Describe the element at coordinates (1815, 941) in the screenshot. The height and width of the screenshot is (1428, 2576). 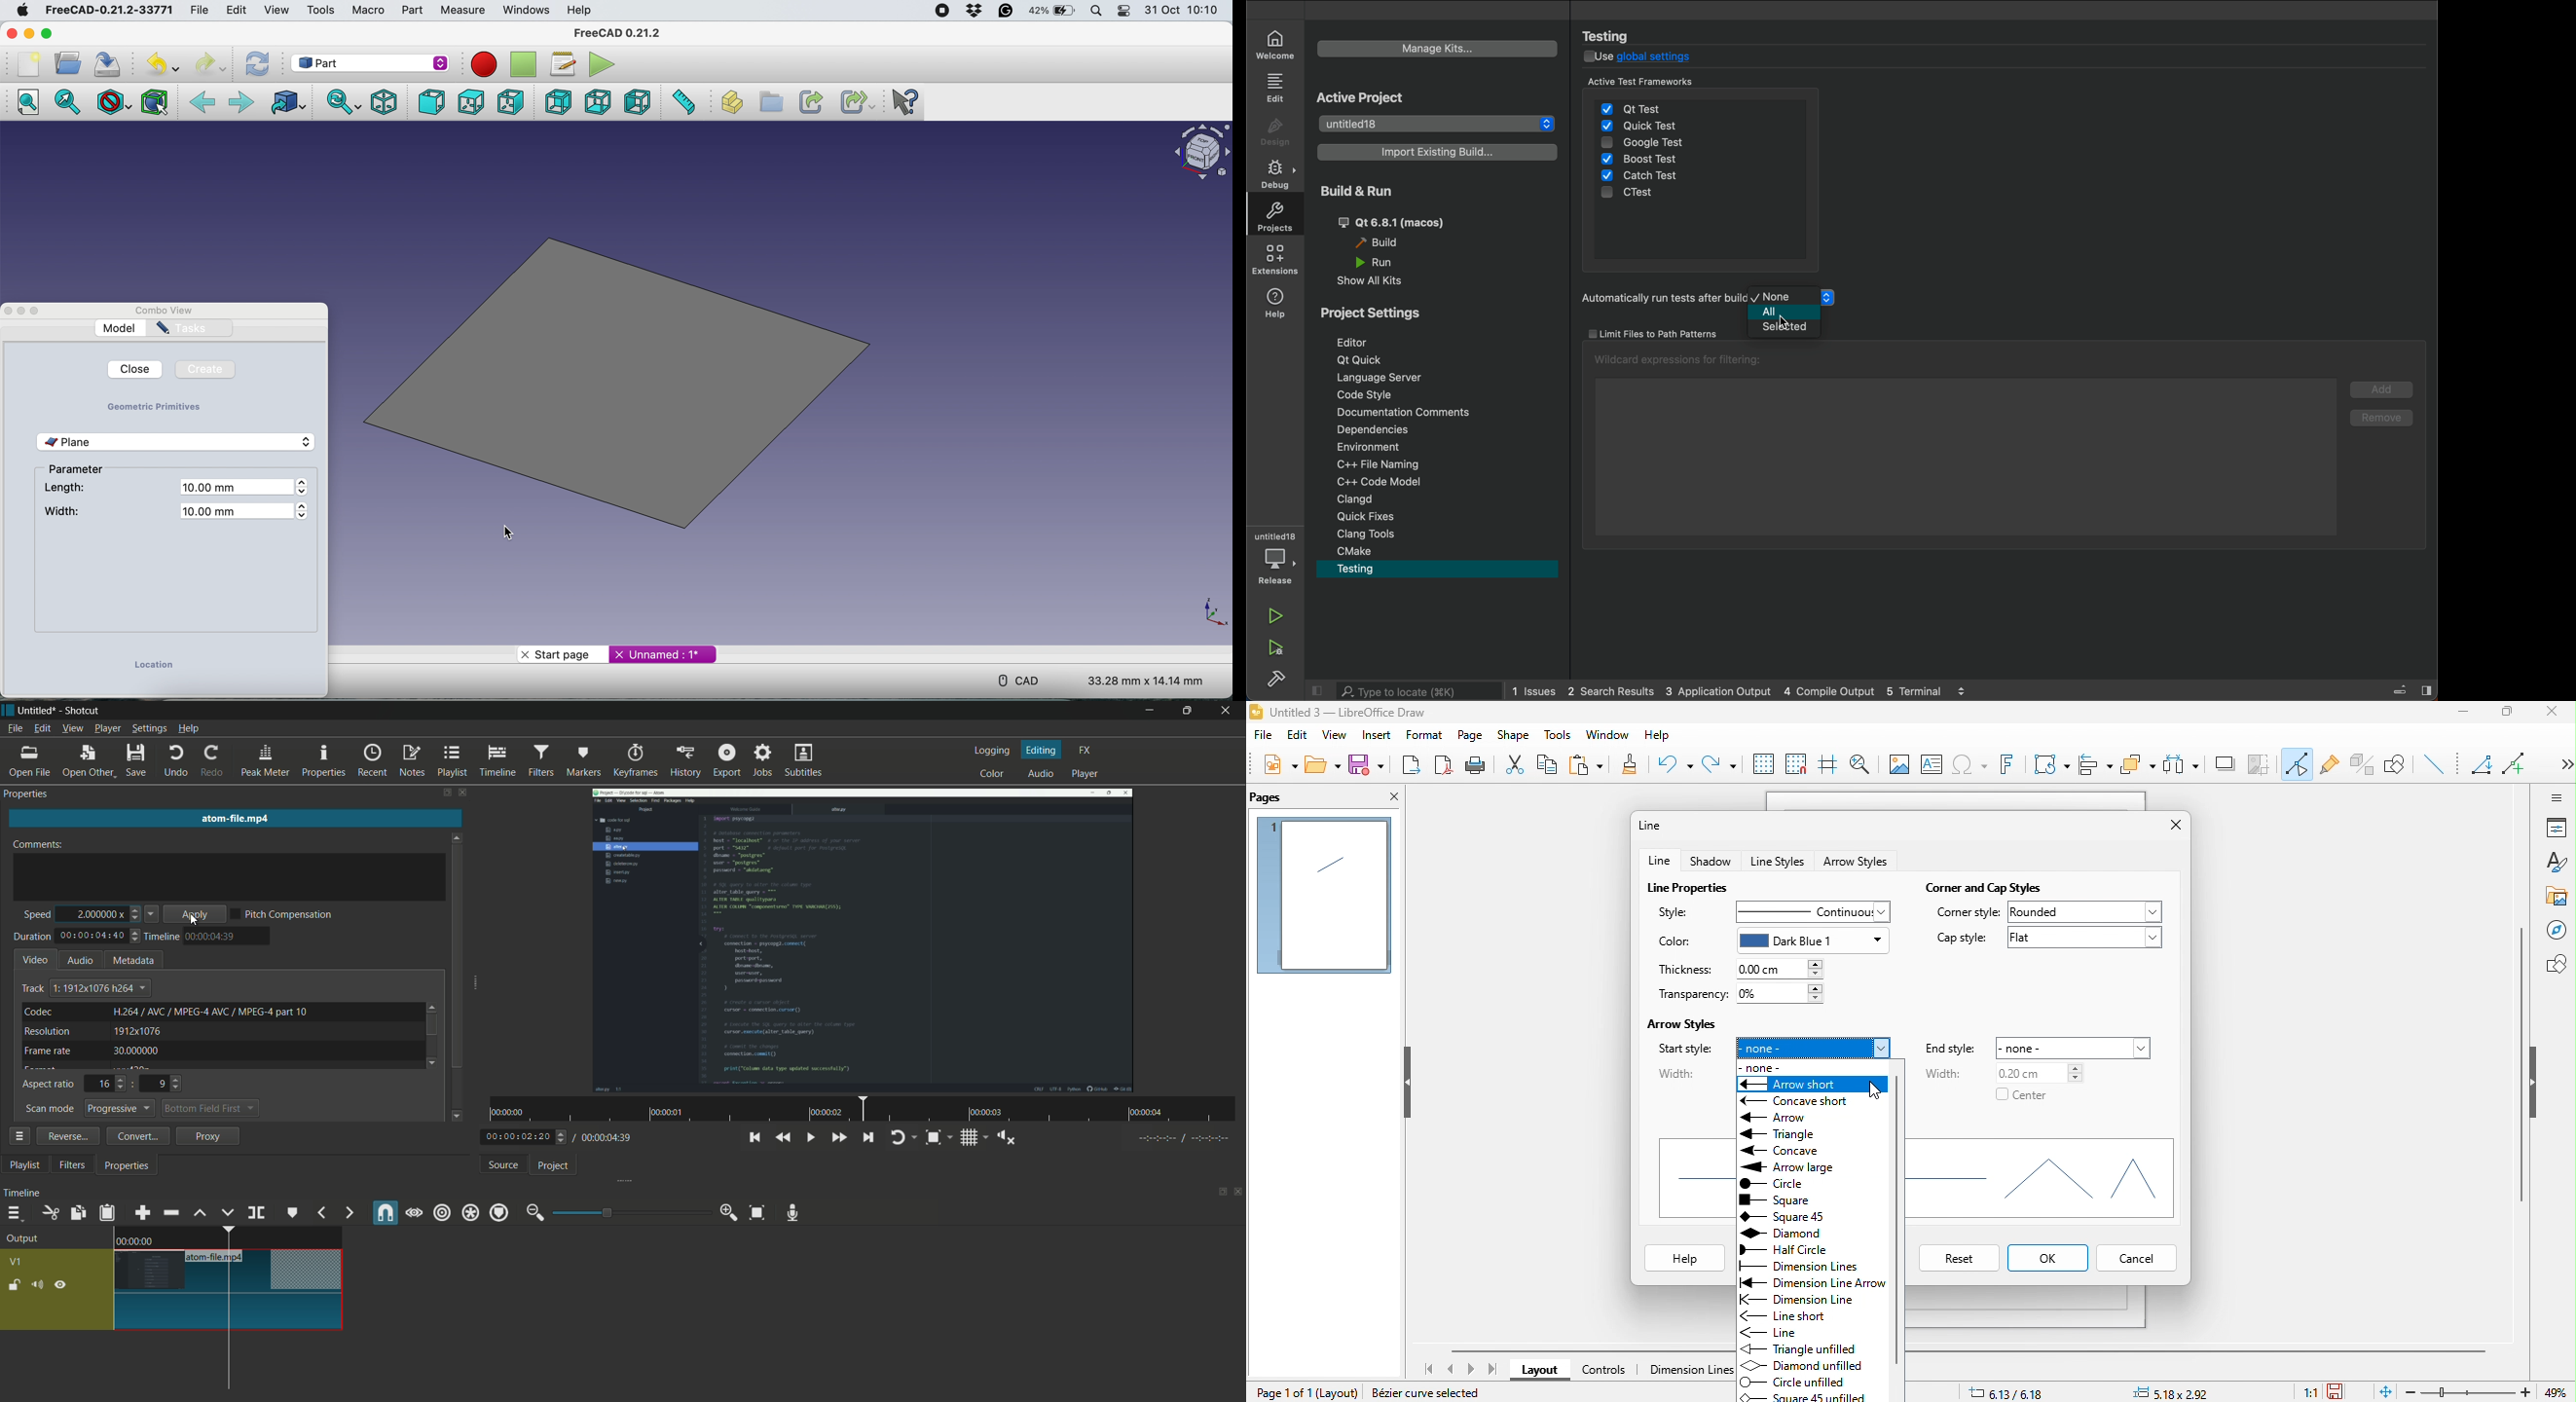
I see `dark blue 1` at that location.